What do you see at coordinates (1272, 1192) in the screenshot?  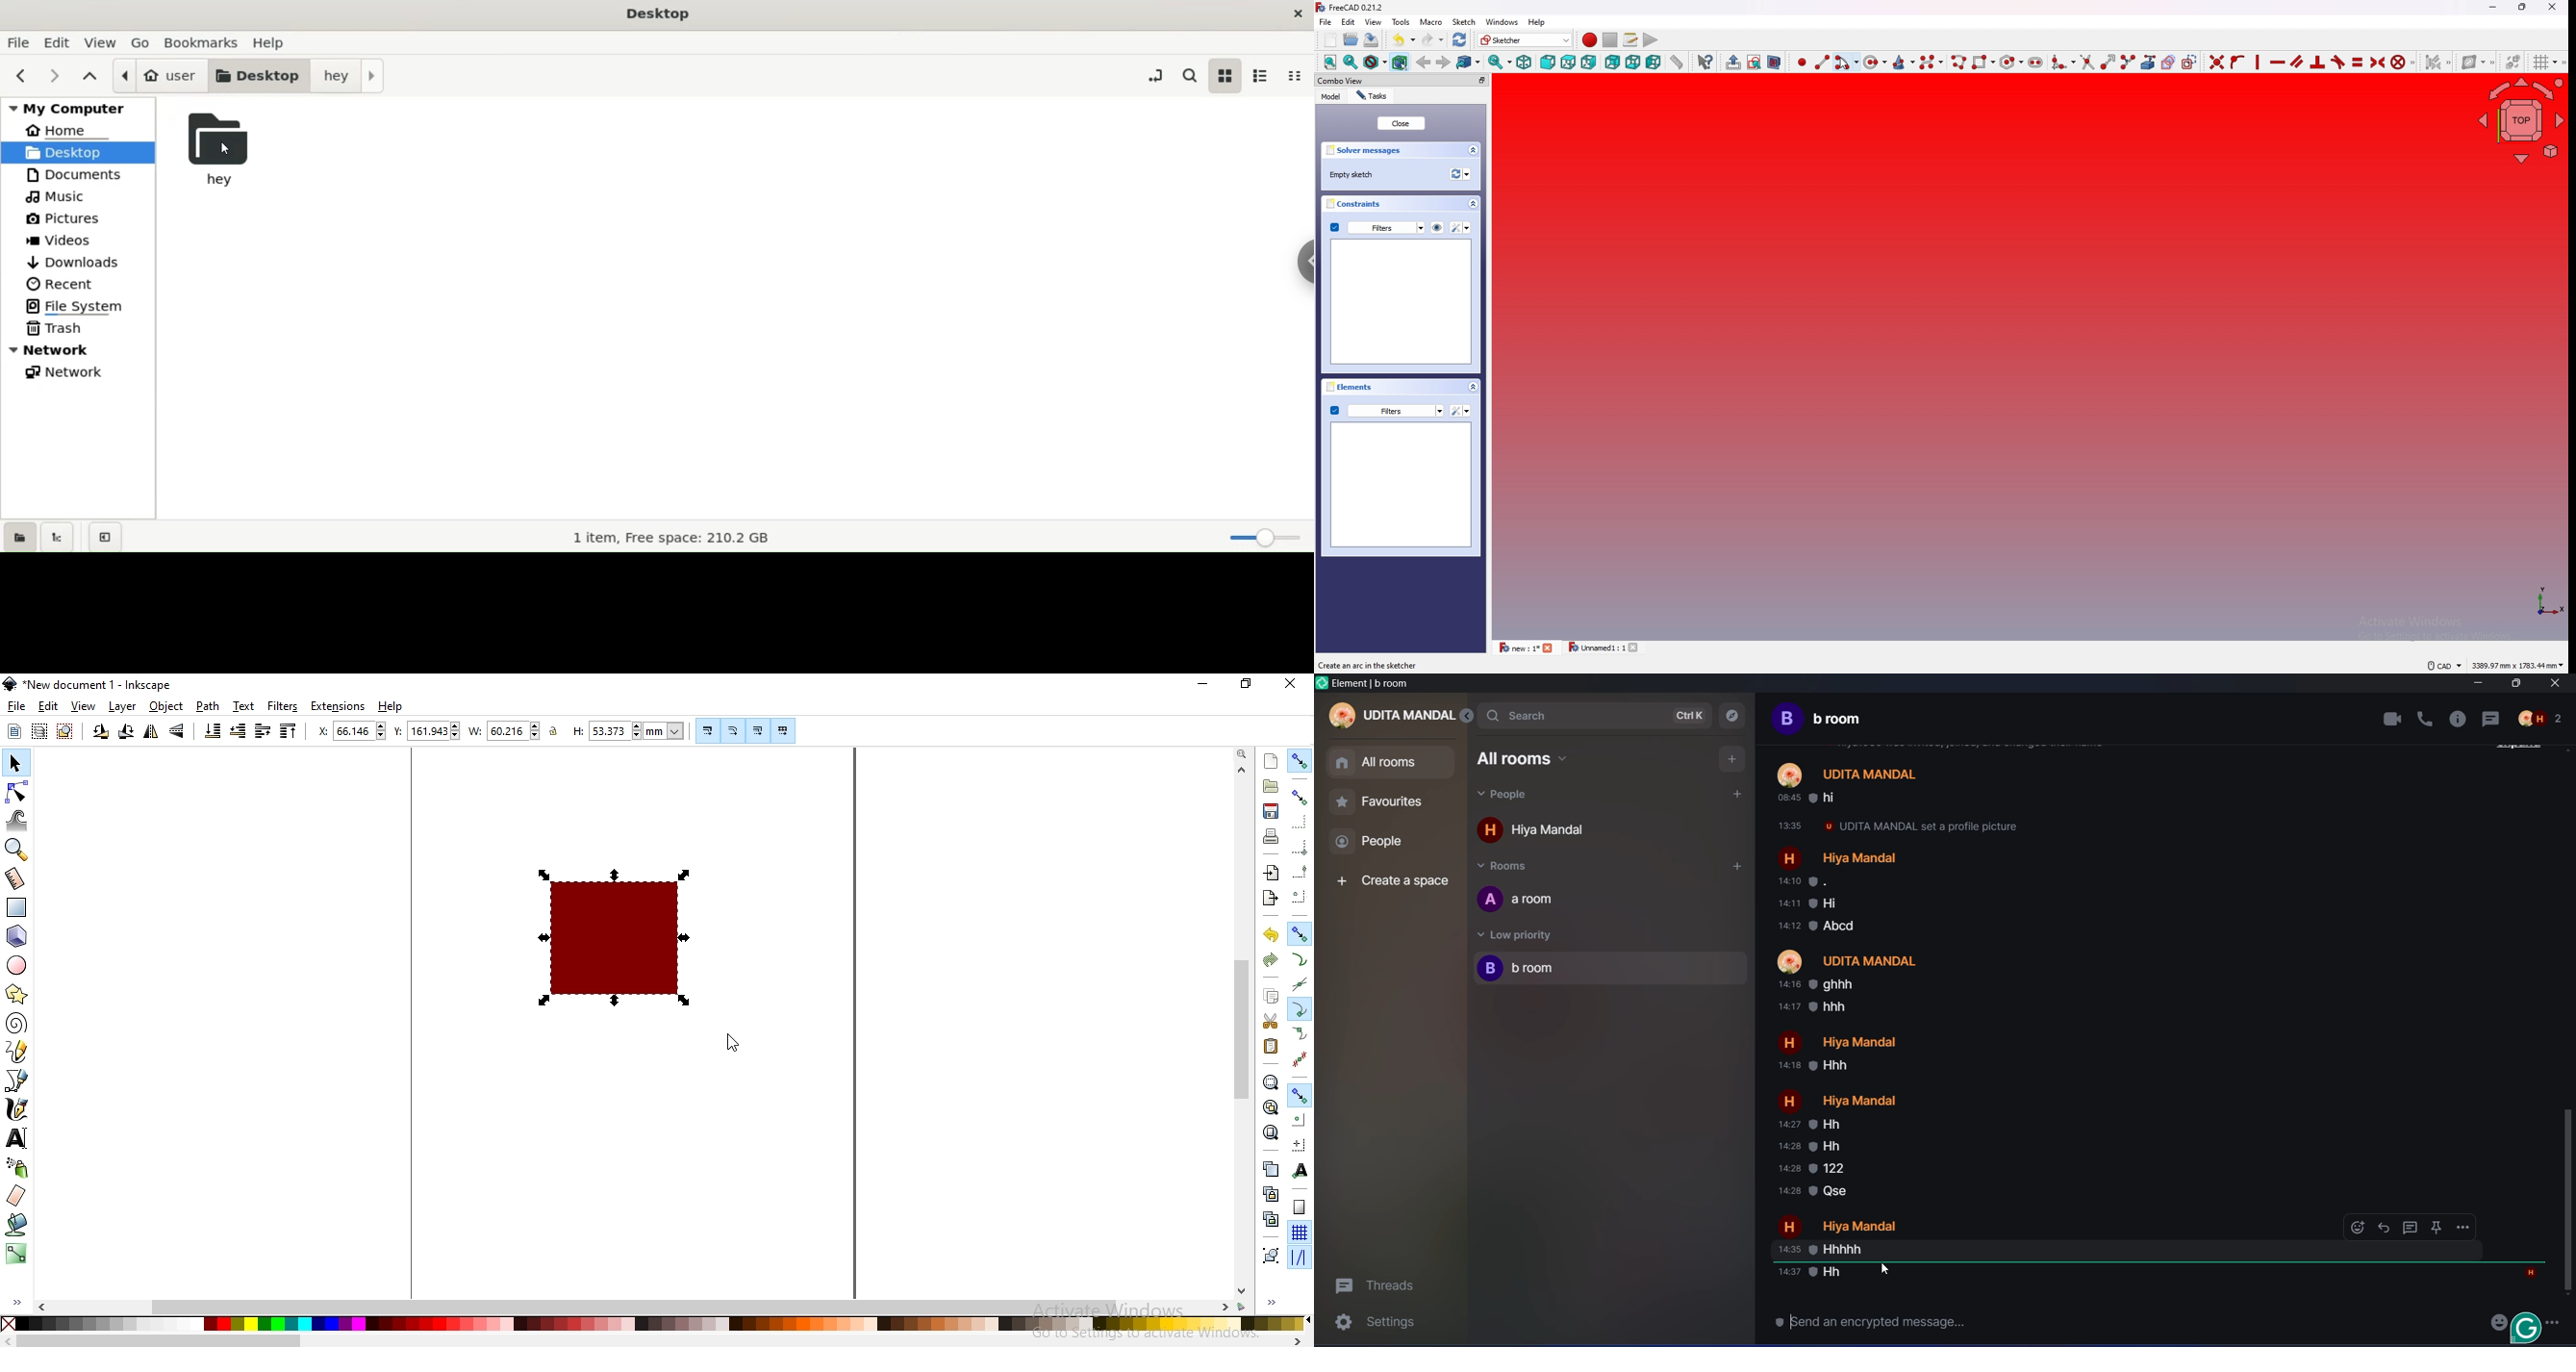 I see `create a clone` at bounding box center [1272, 1192].